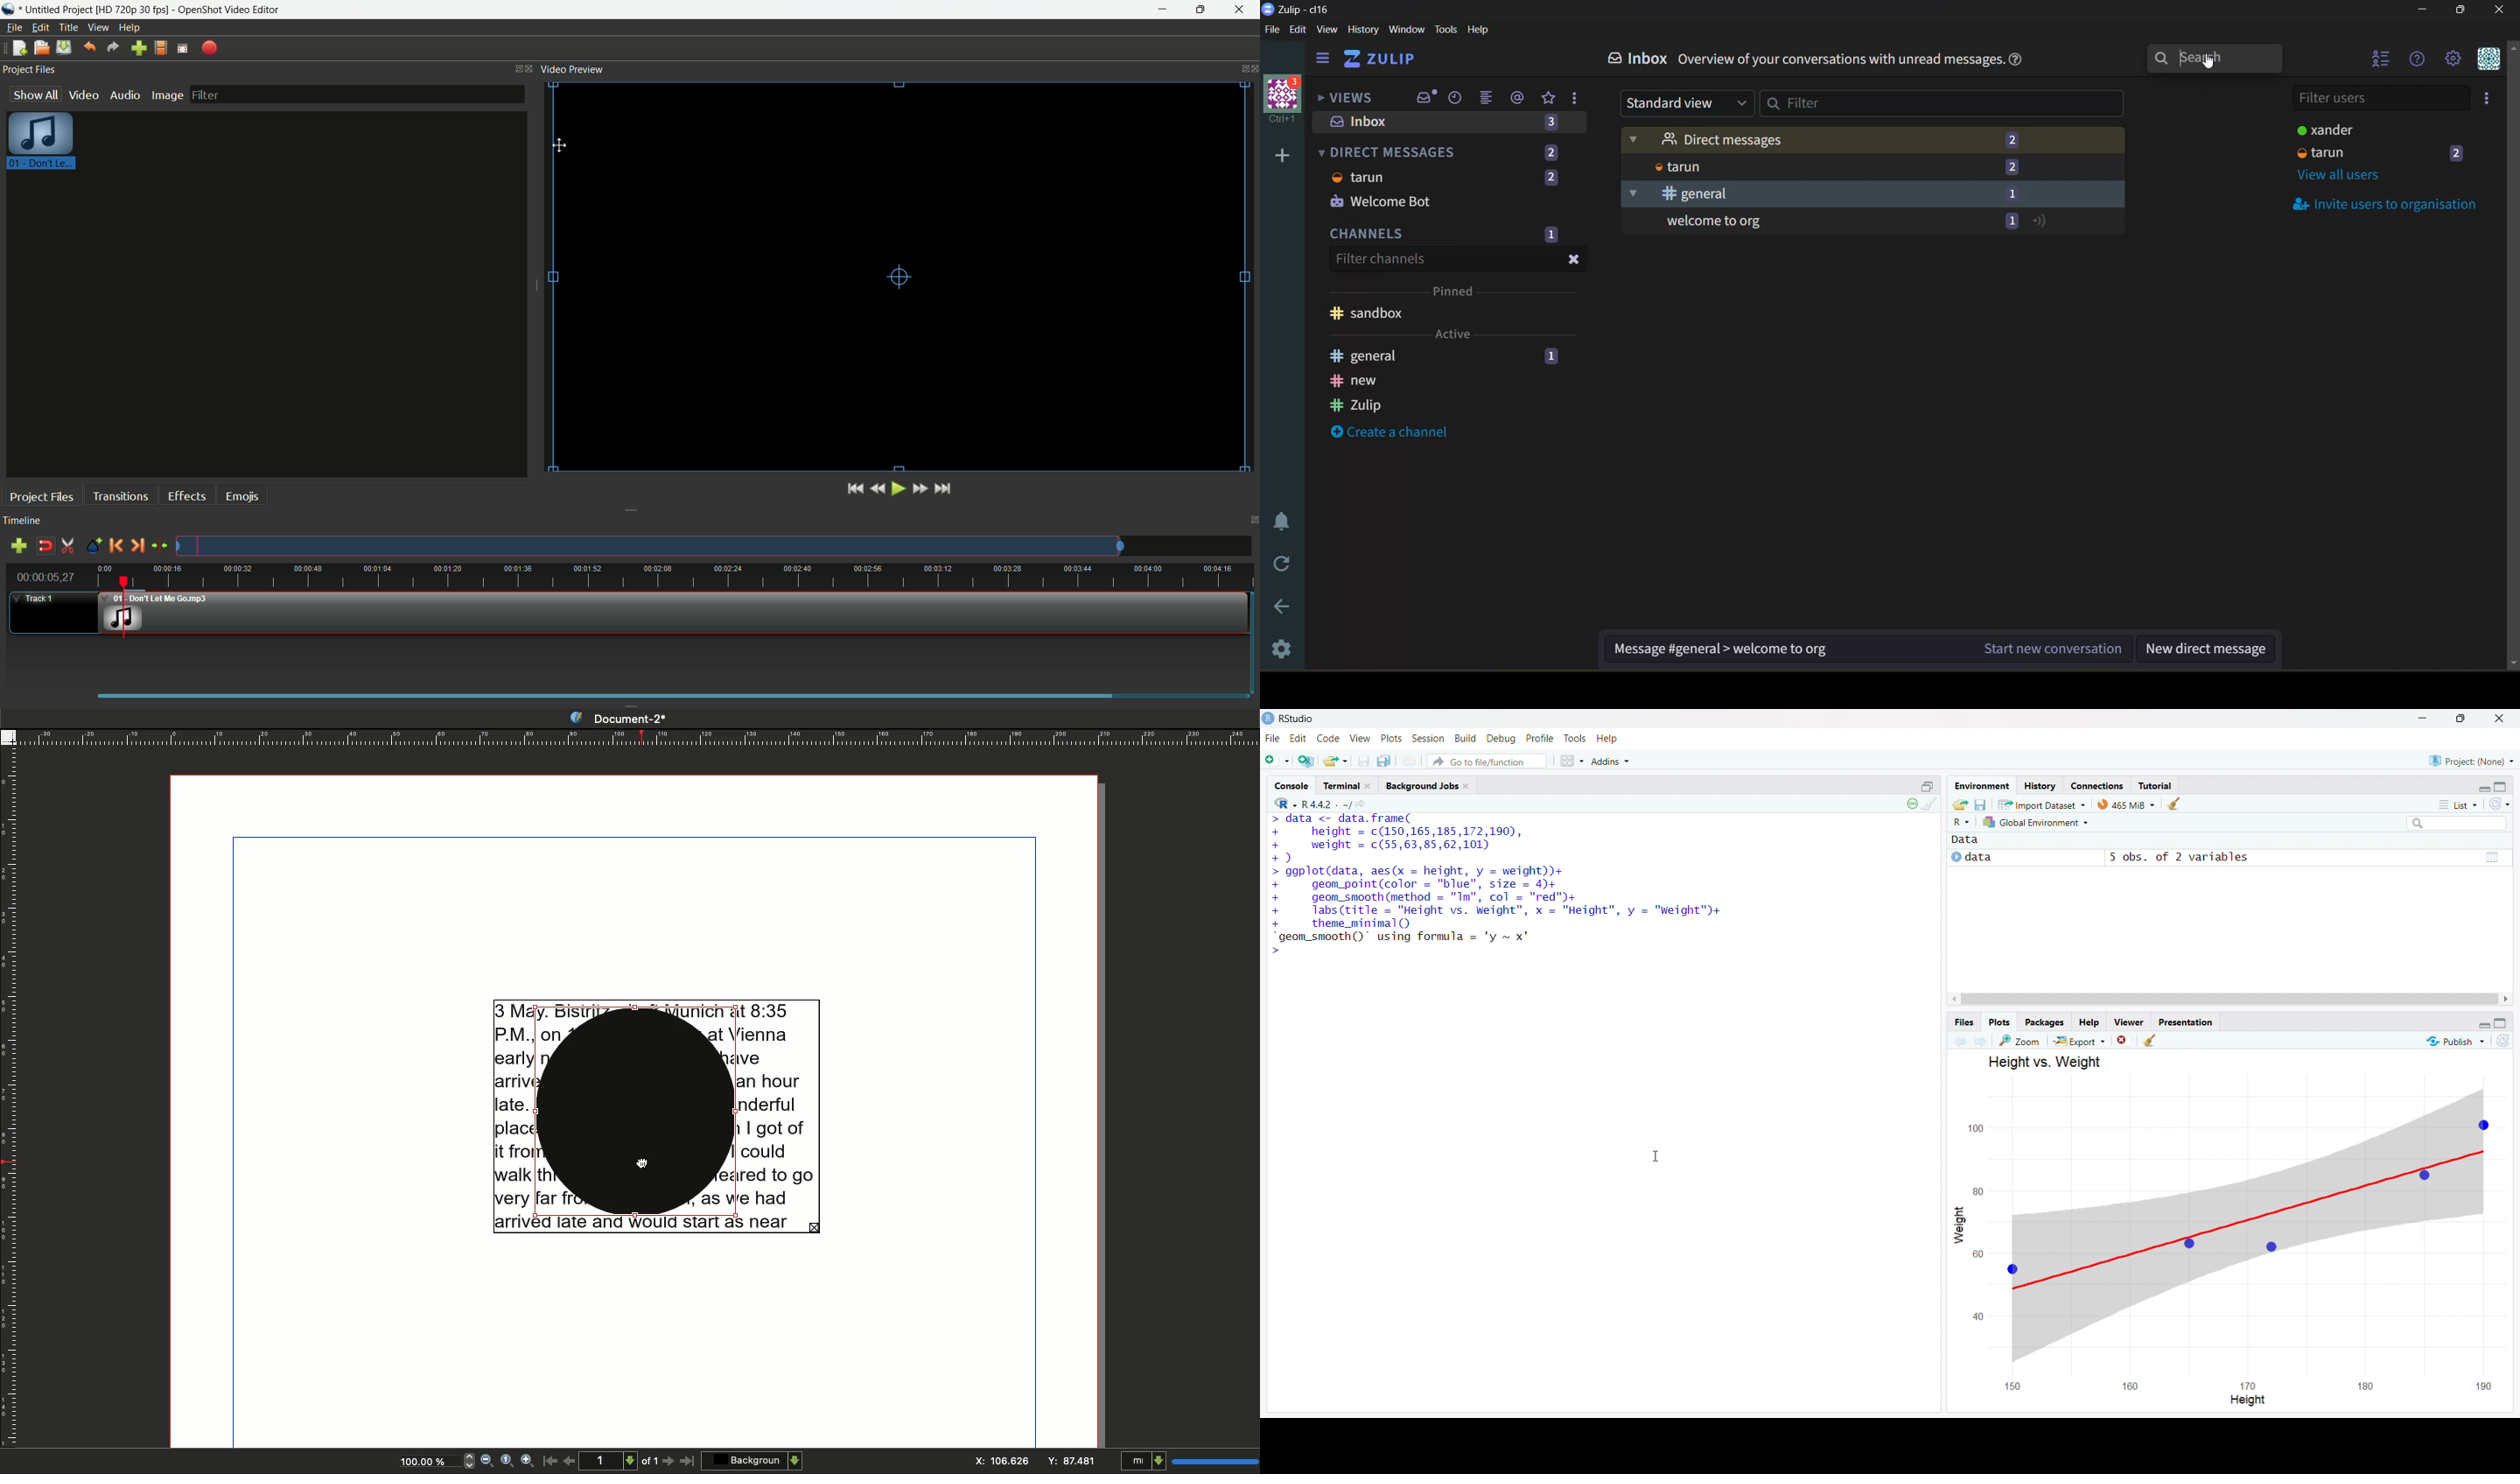 The height and width of the screenshot is (1484, 2520). What do you see at coordinates (2089, 1023) in the screenshot?
I see `help` at bounding box center [2089, 1023].